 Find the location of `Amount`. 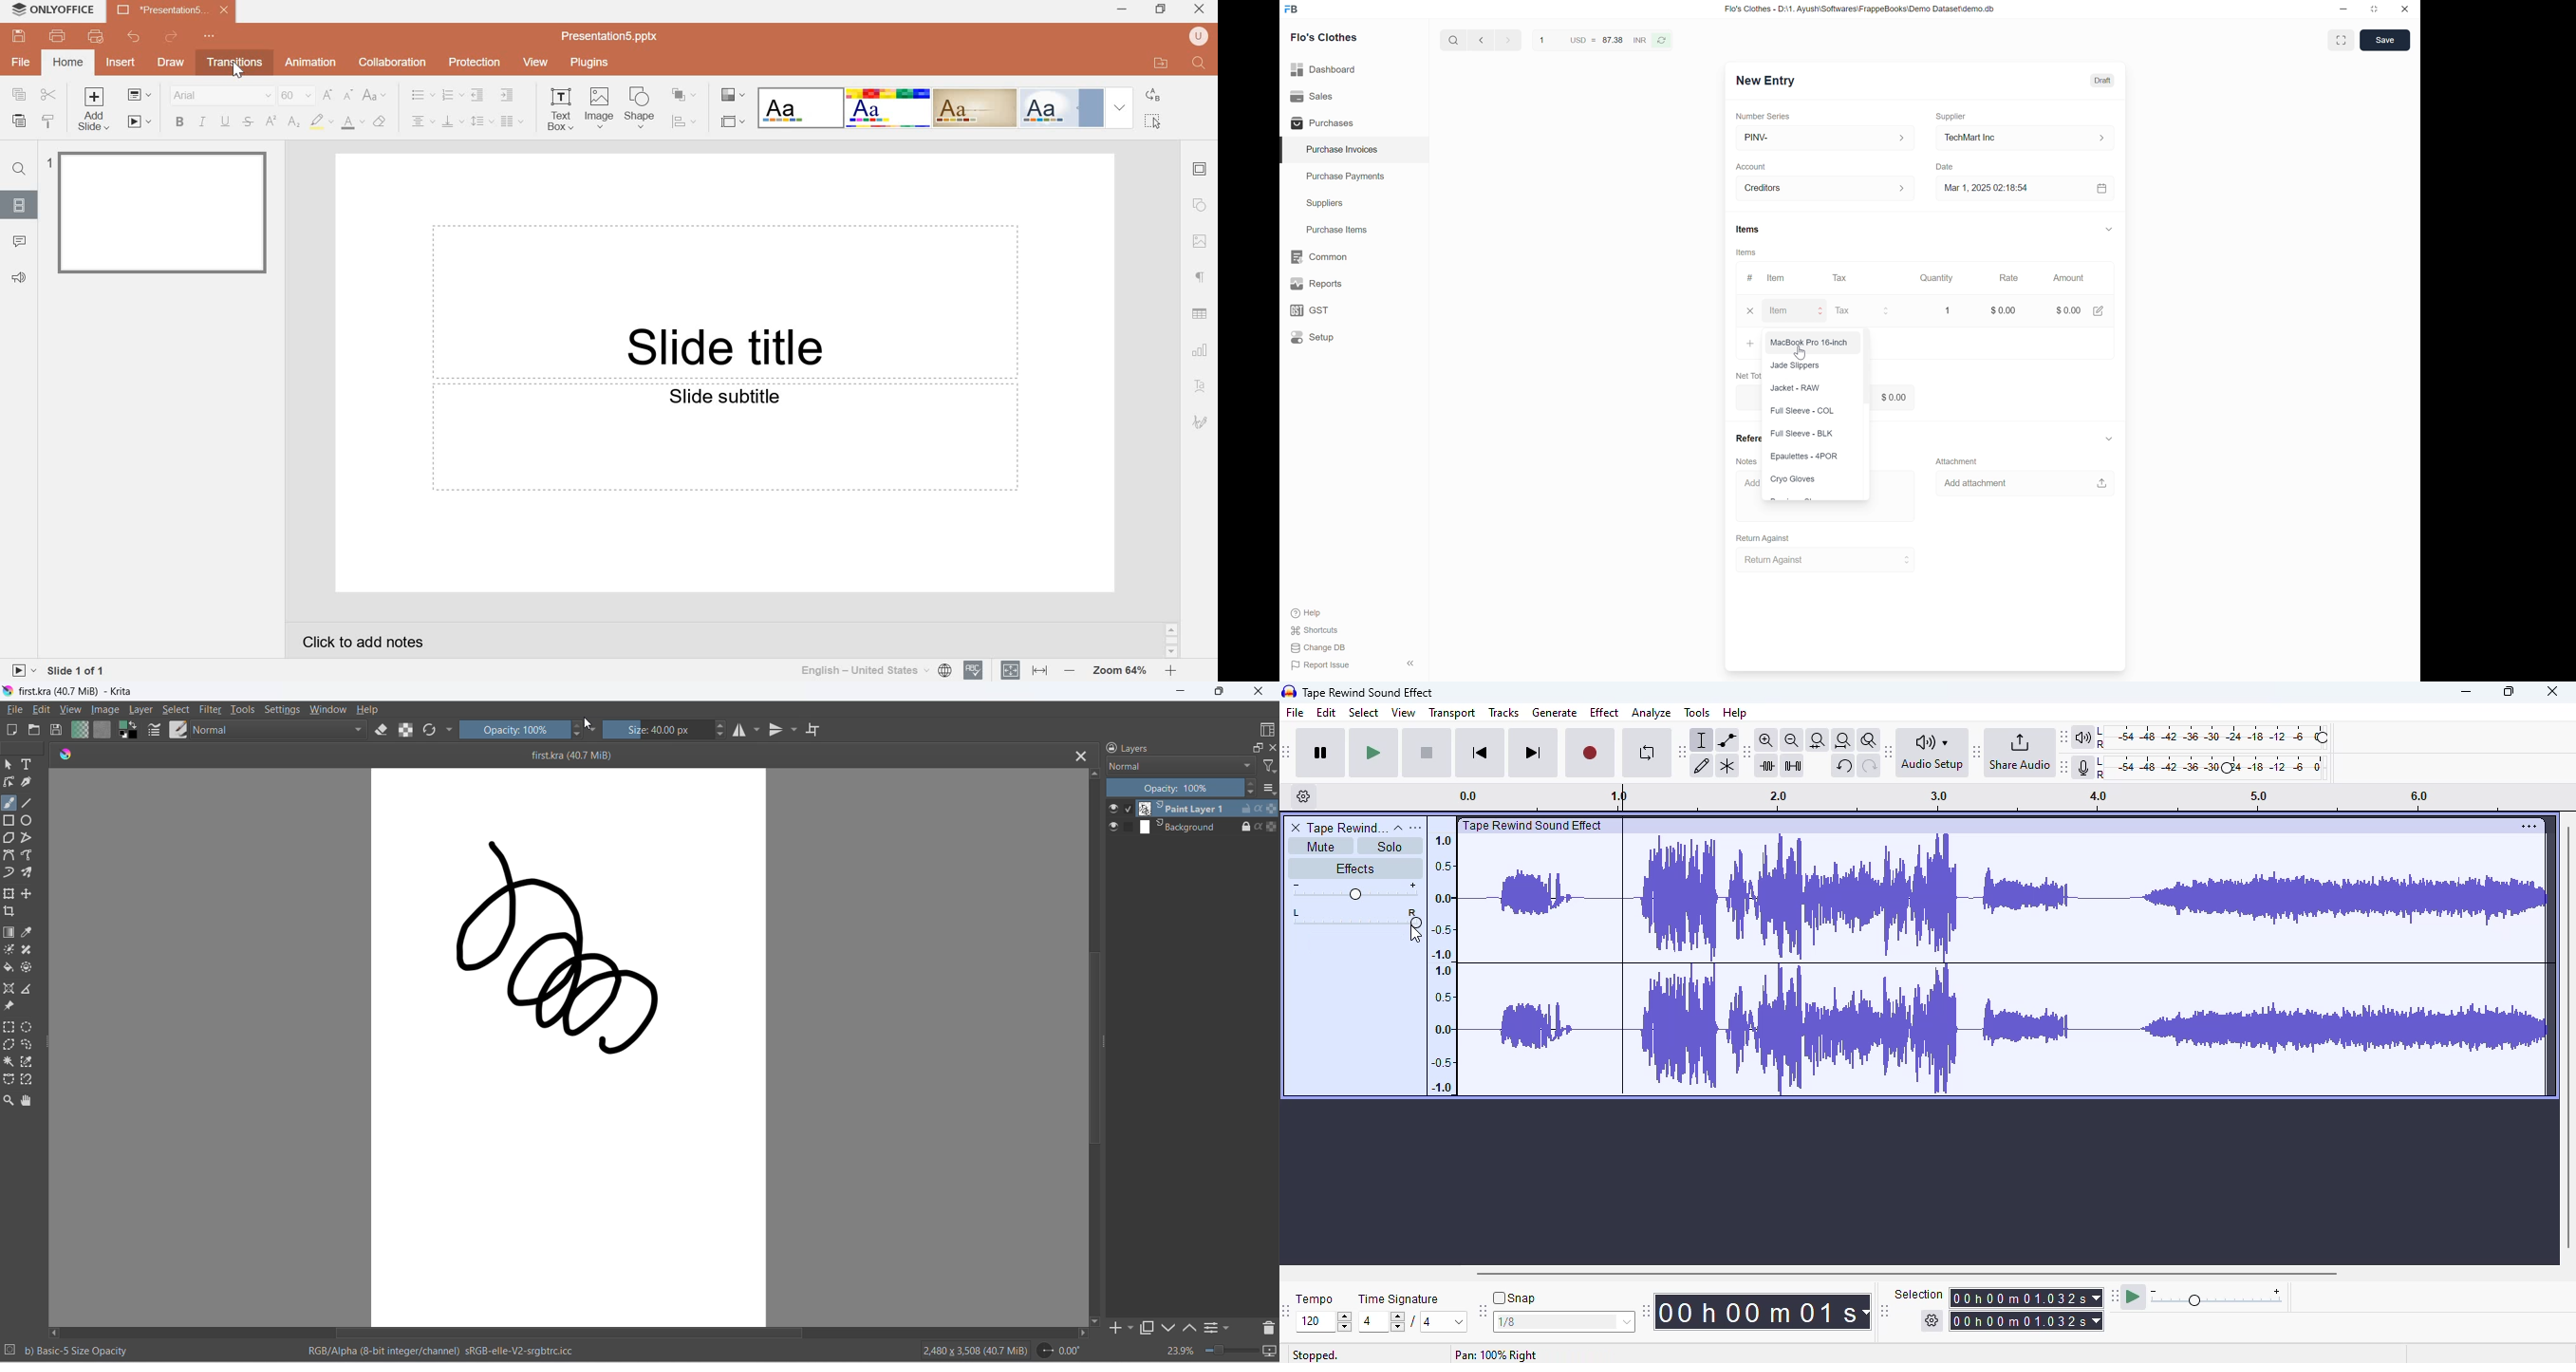

Amount is located at coordinates (2072, 278).